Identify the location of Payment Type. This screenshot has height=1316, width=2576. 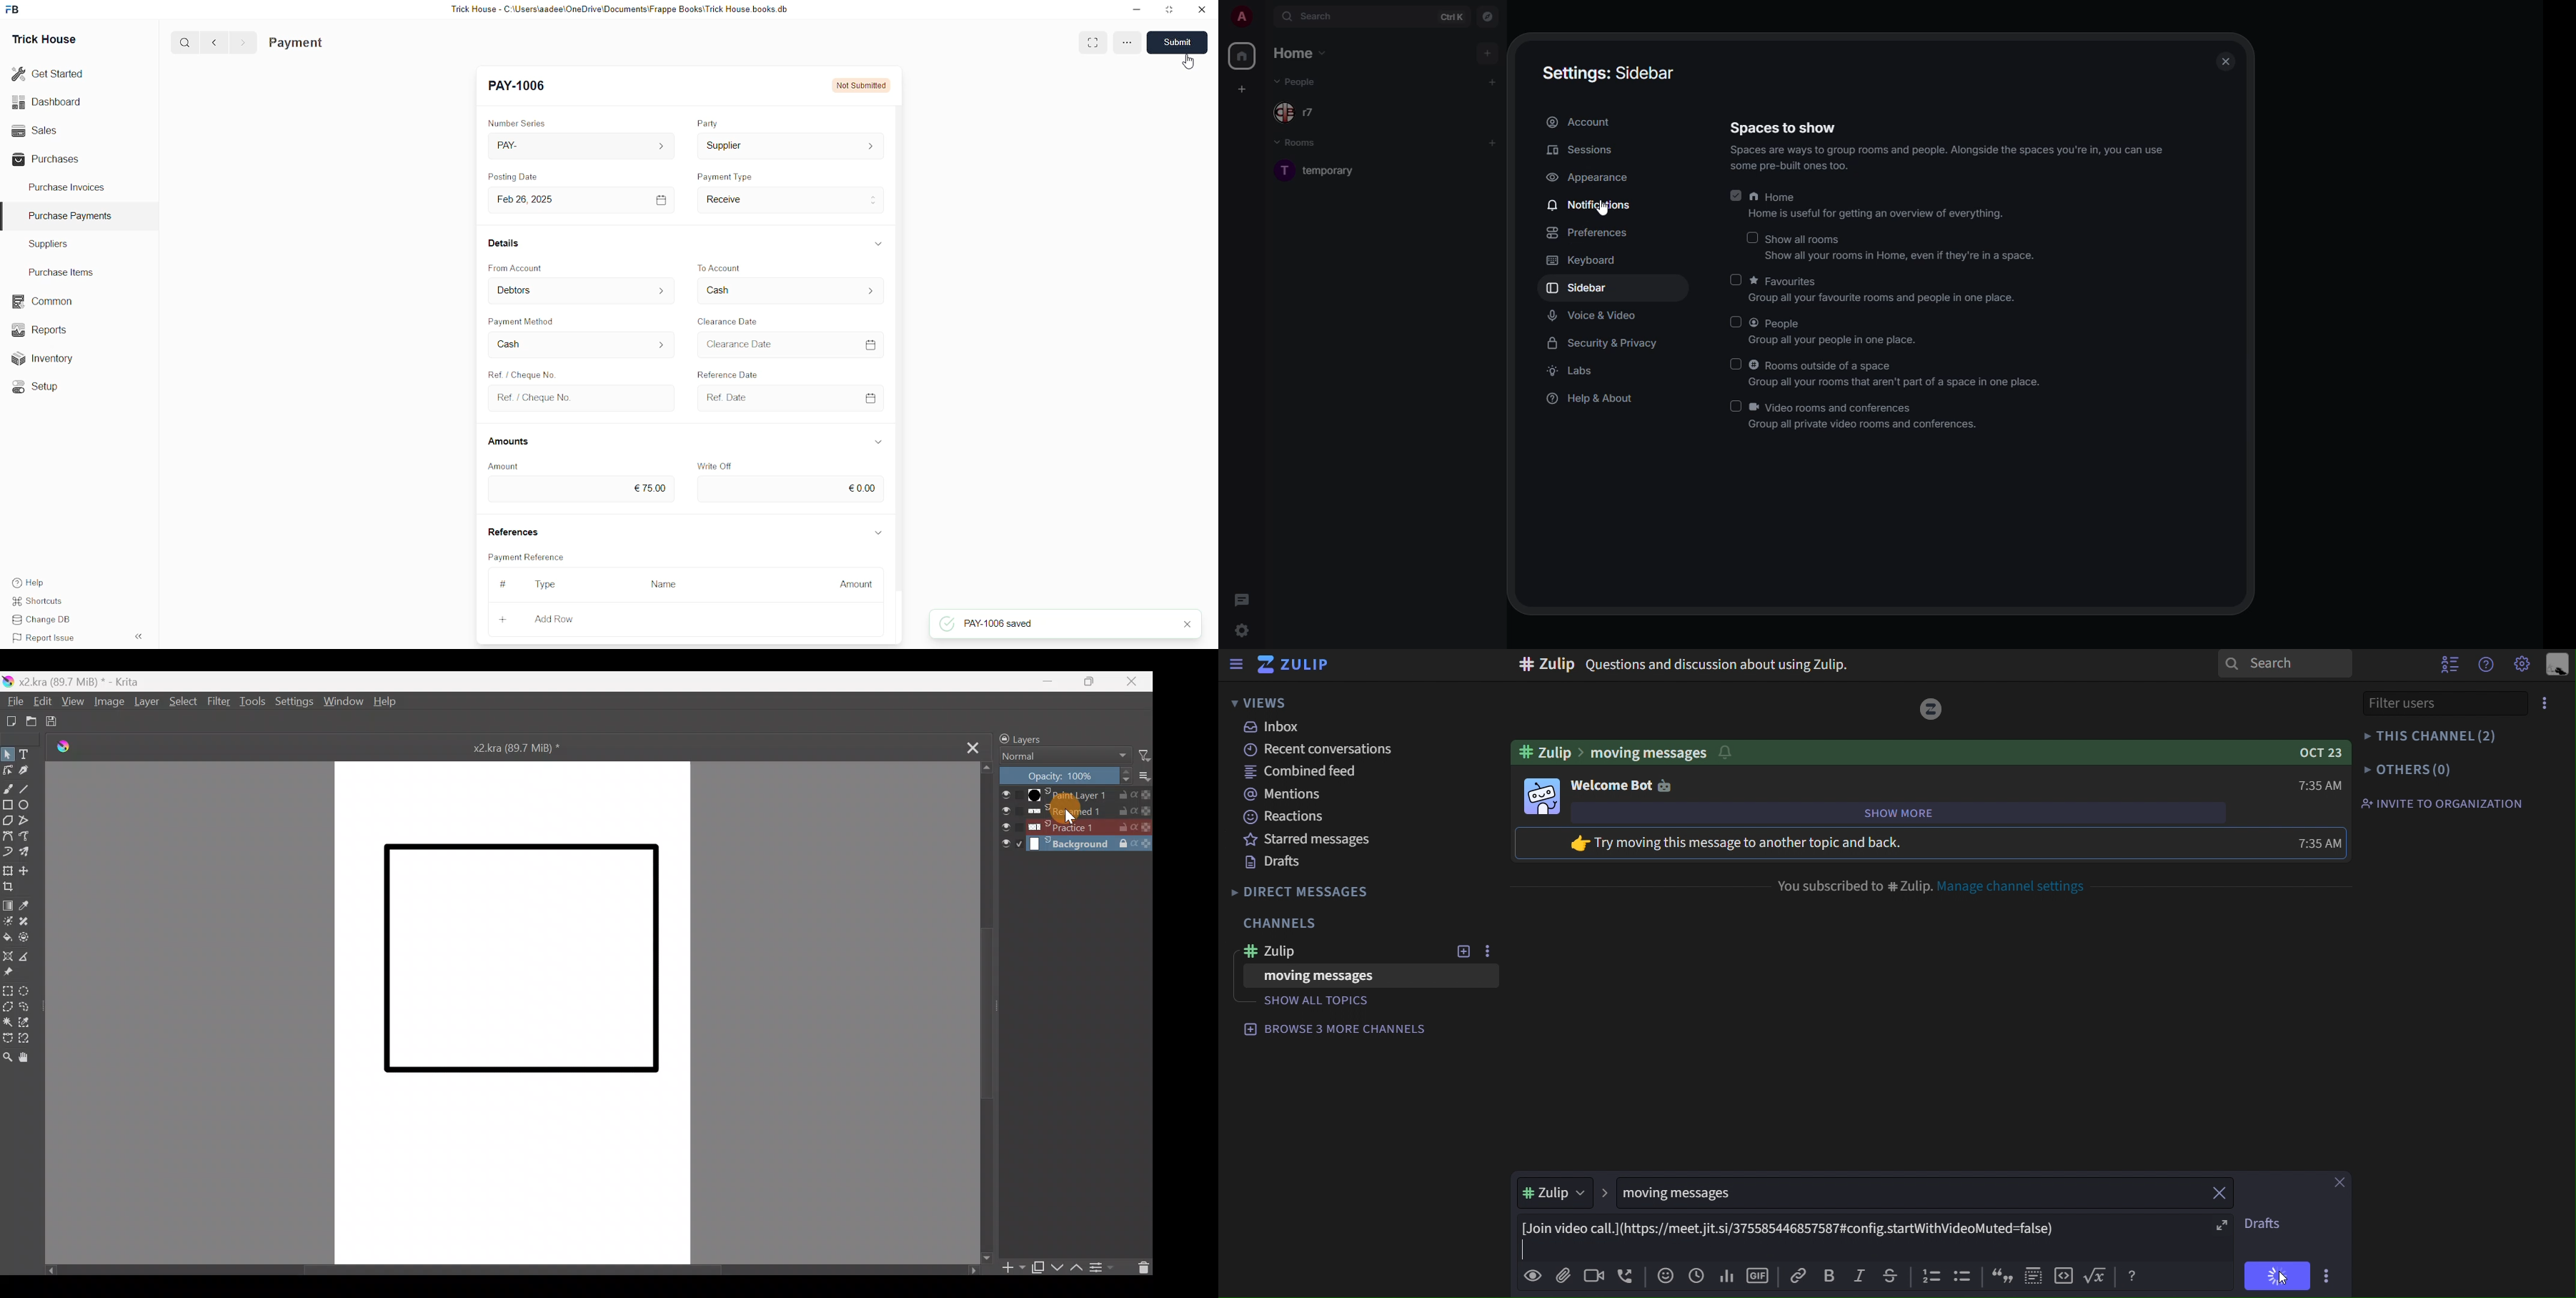
(726, 175).